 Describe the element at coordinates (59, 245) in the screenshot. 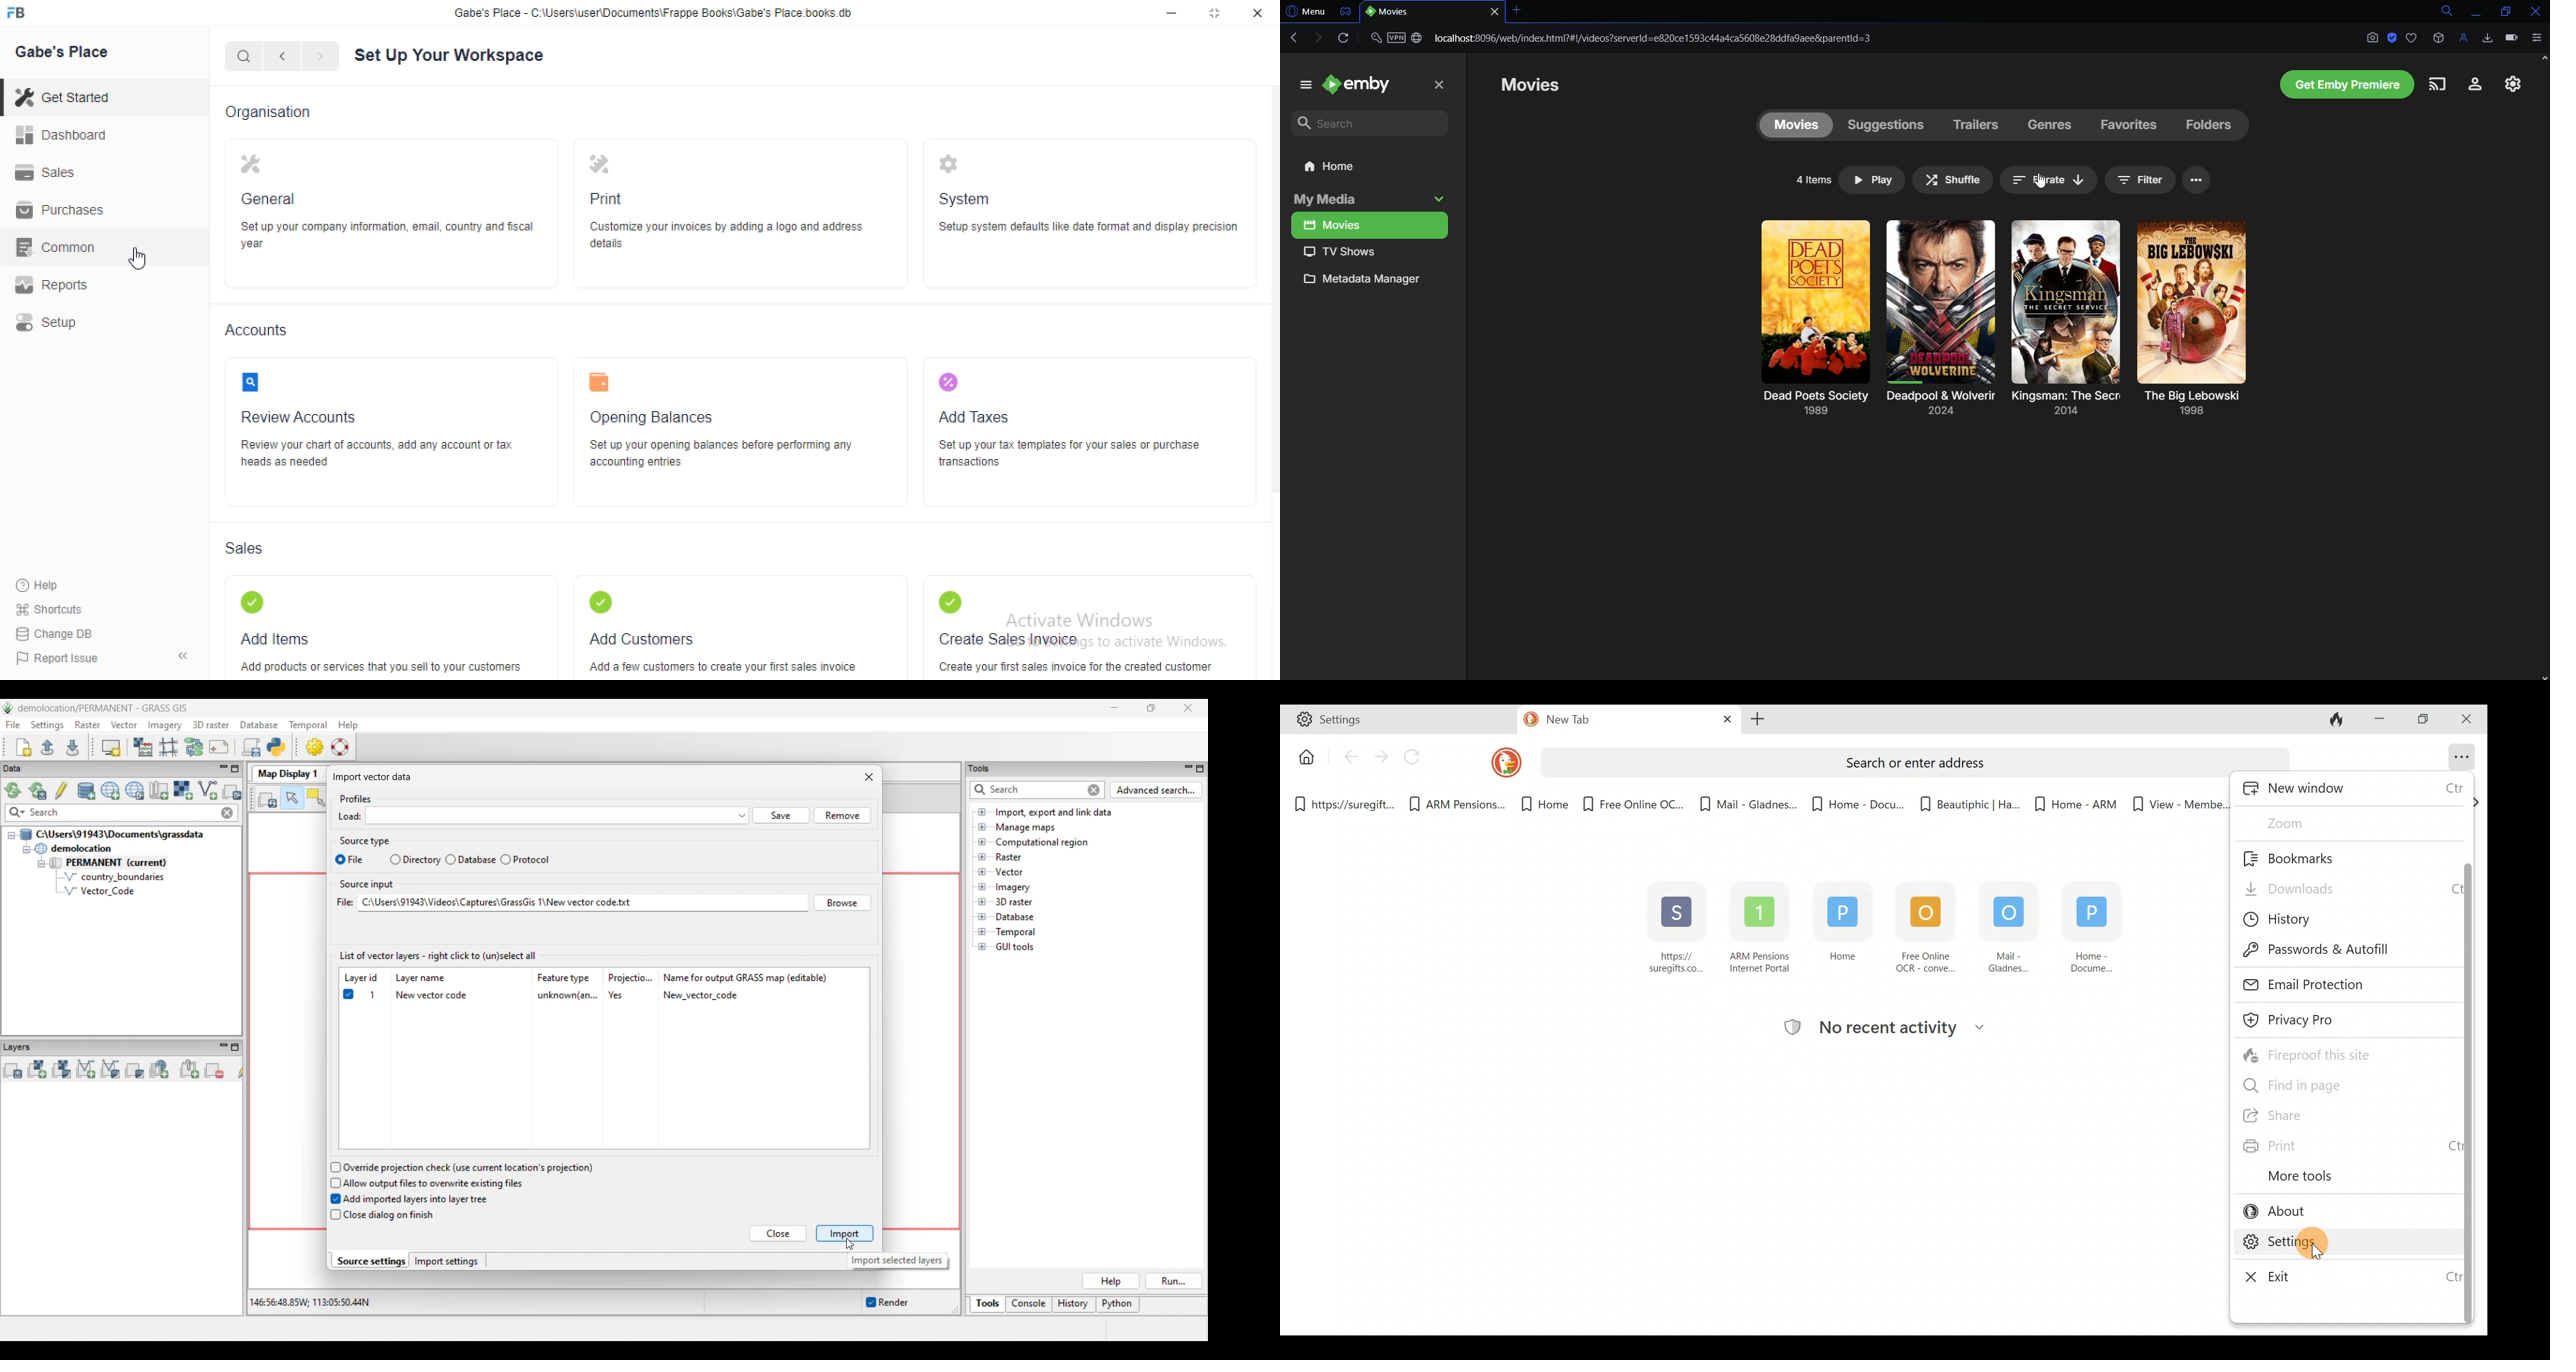

I see `‘Common` at that location.